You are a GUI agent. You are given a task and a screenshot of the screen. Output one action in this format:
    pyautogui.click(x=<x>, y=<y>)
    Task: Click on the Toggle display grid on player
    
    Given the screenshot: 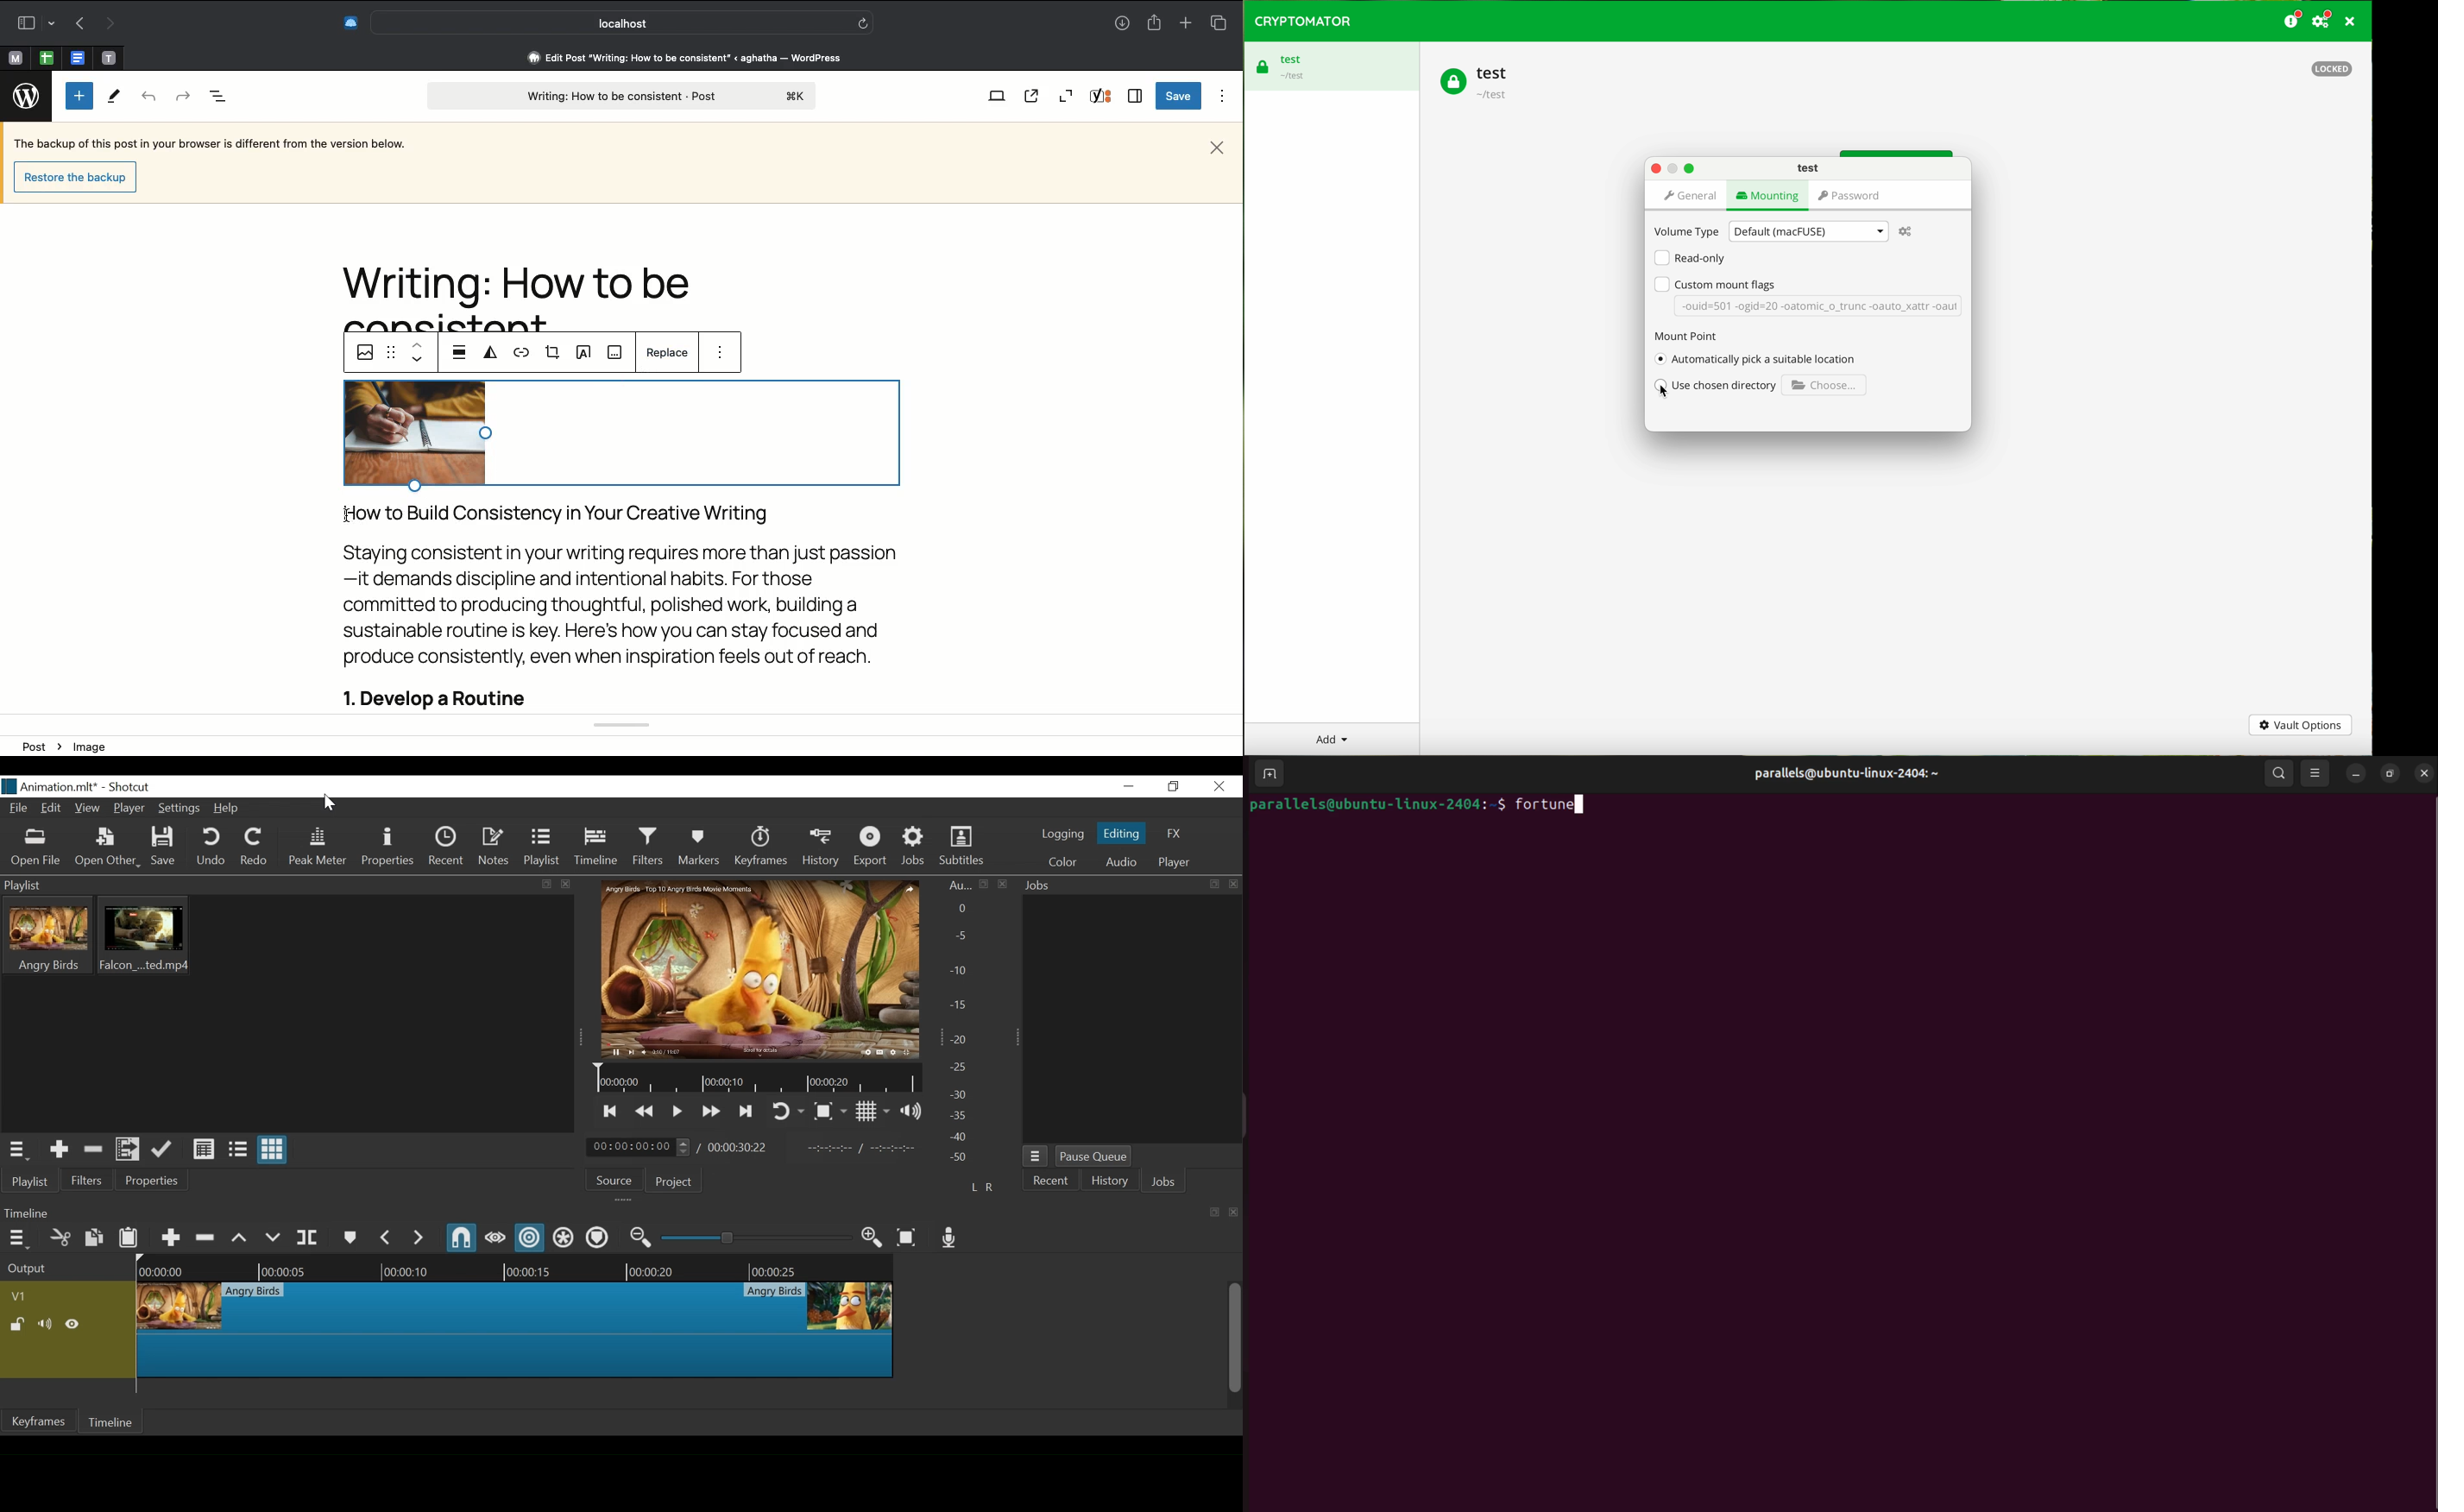 What is the action you would take?
    pyautogui.click(x=873, y=1112)
    